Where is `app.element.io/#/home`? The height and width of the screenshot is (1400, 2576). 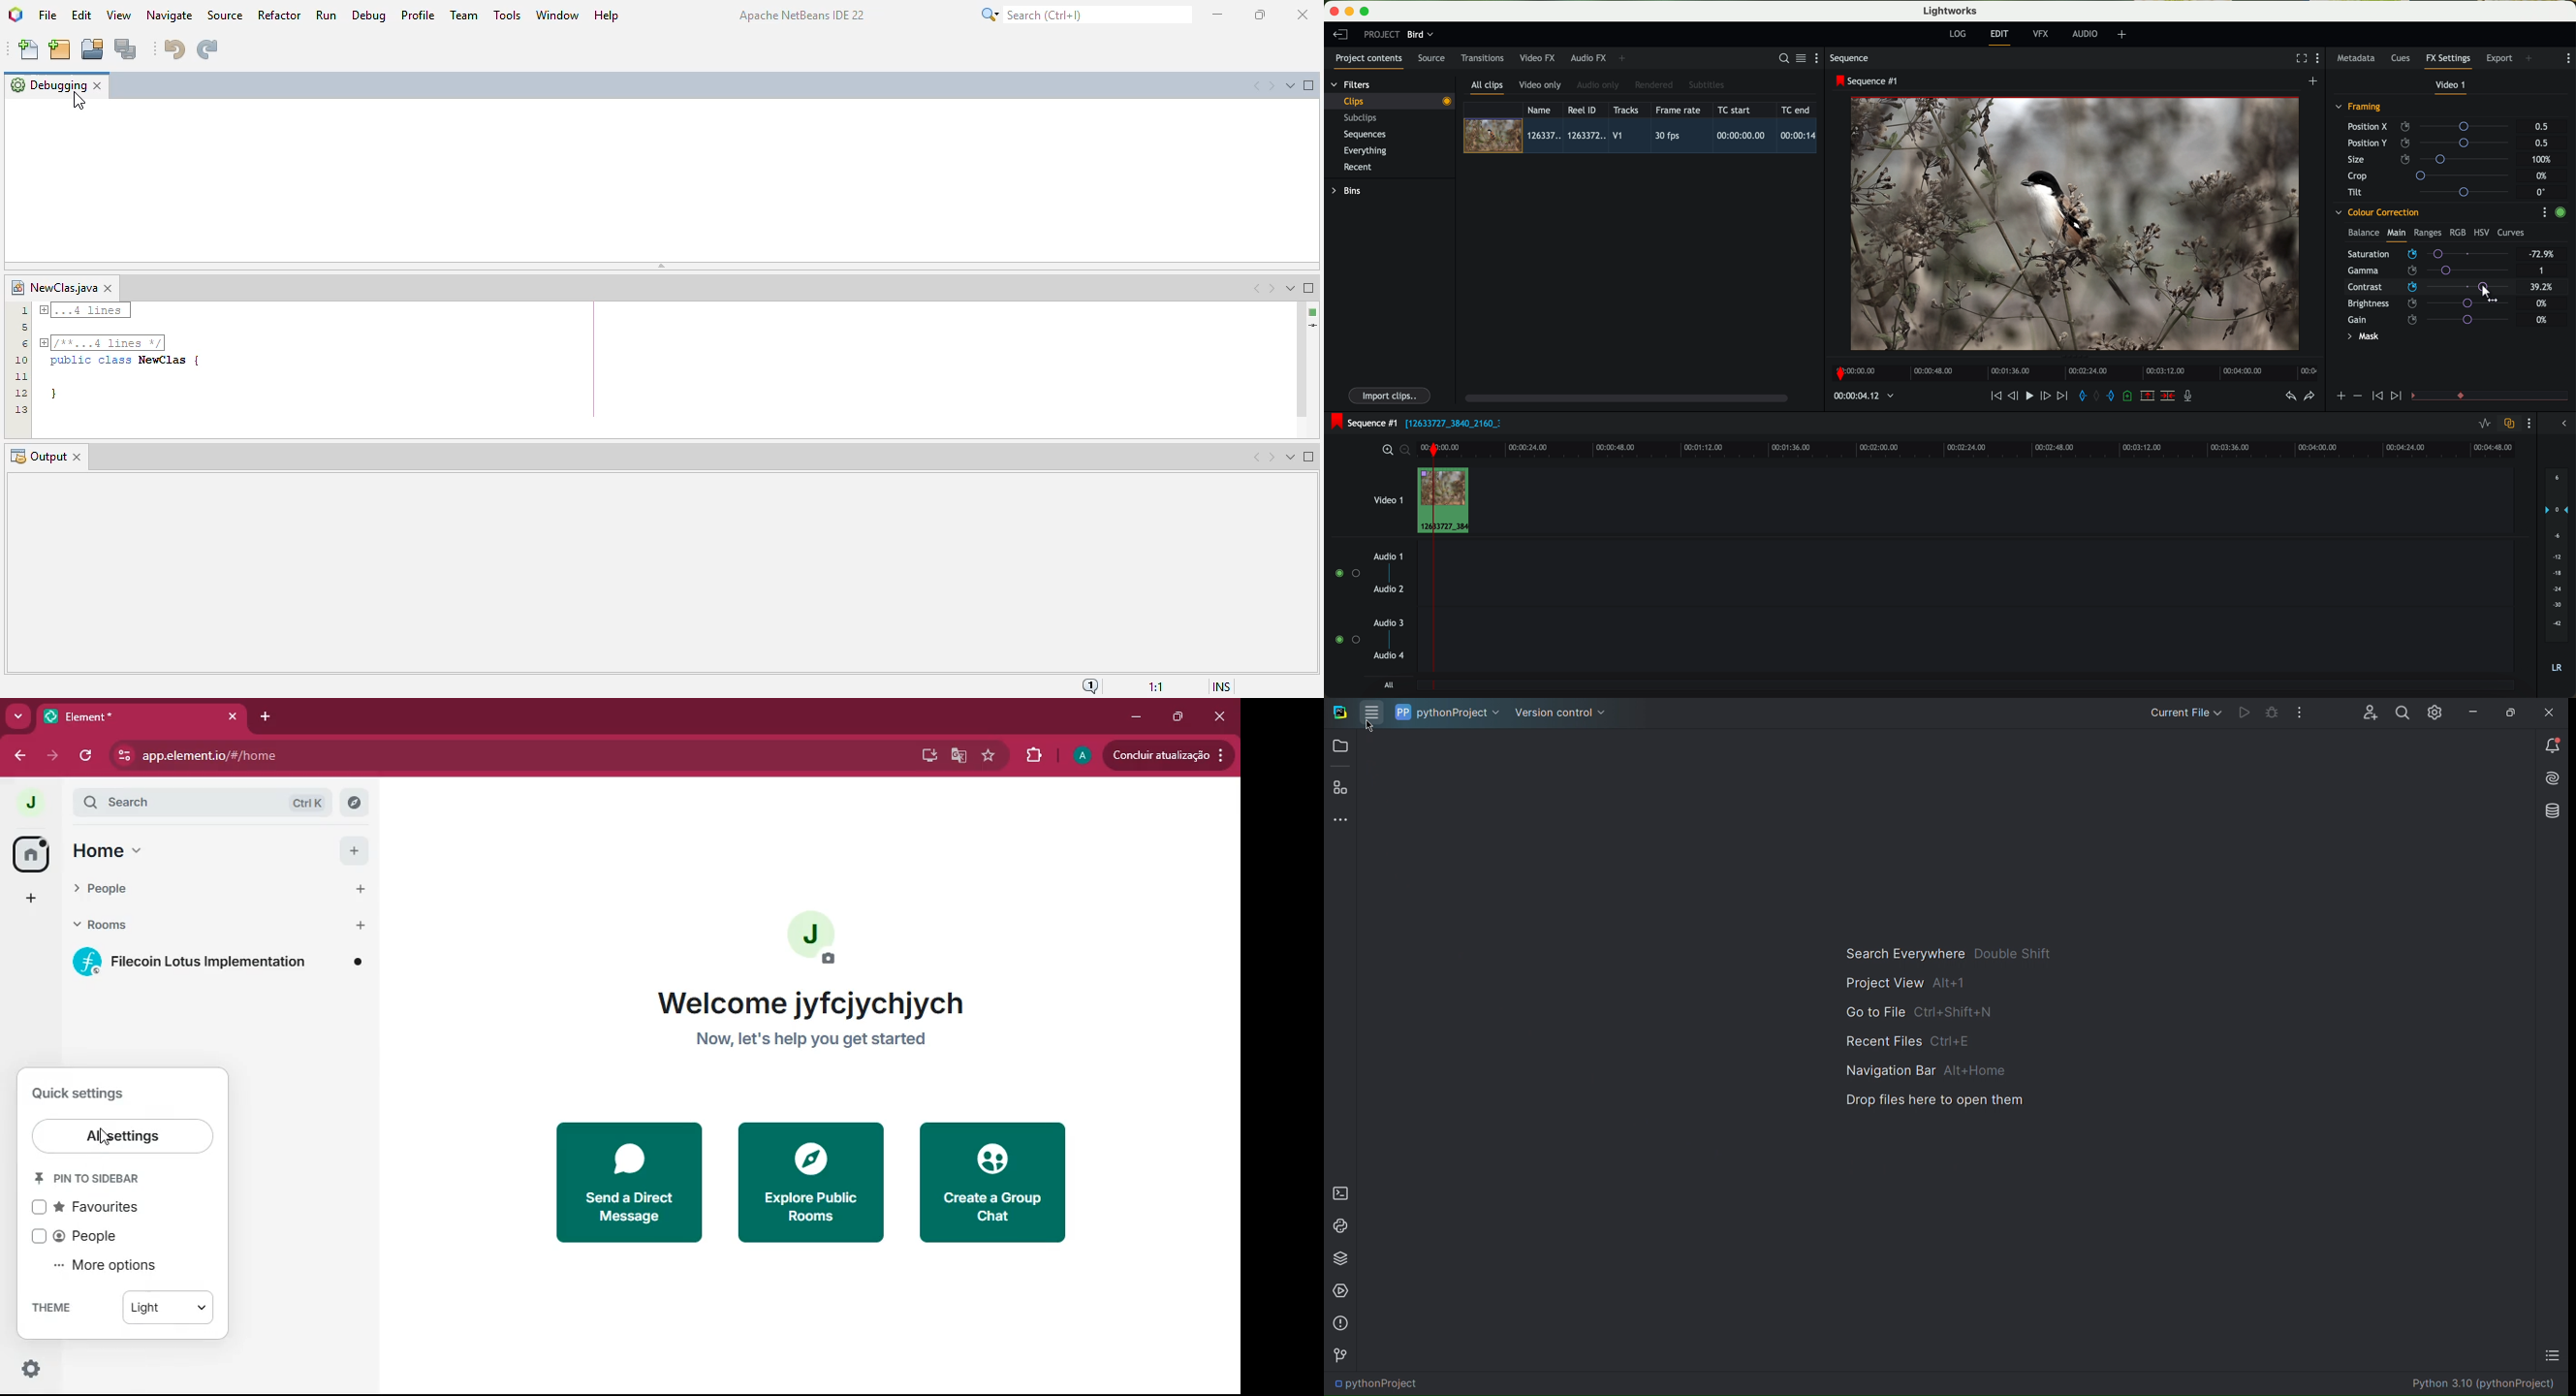 app.element.io/#/home is located at coordinates (450, 757).